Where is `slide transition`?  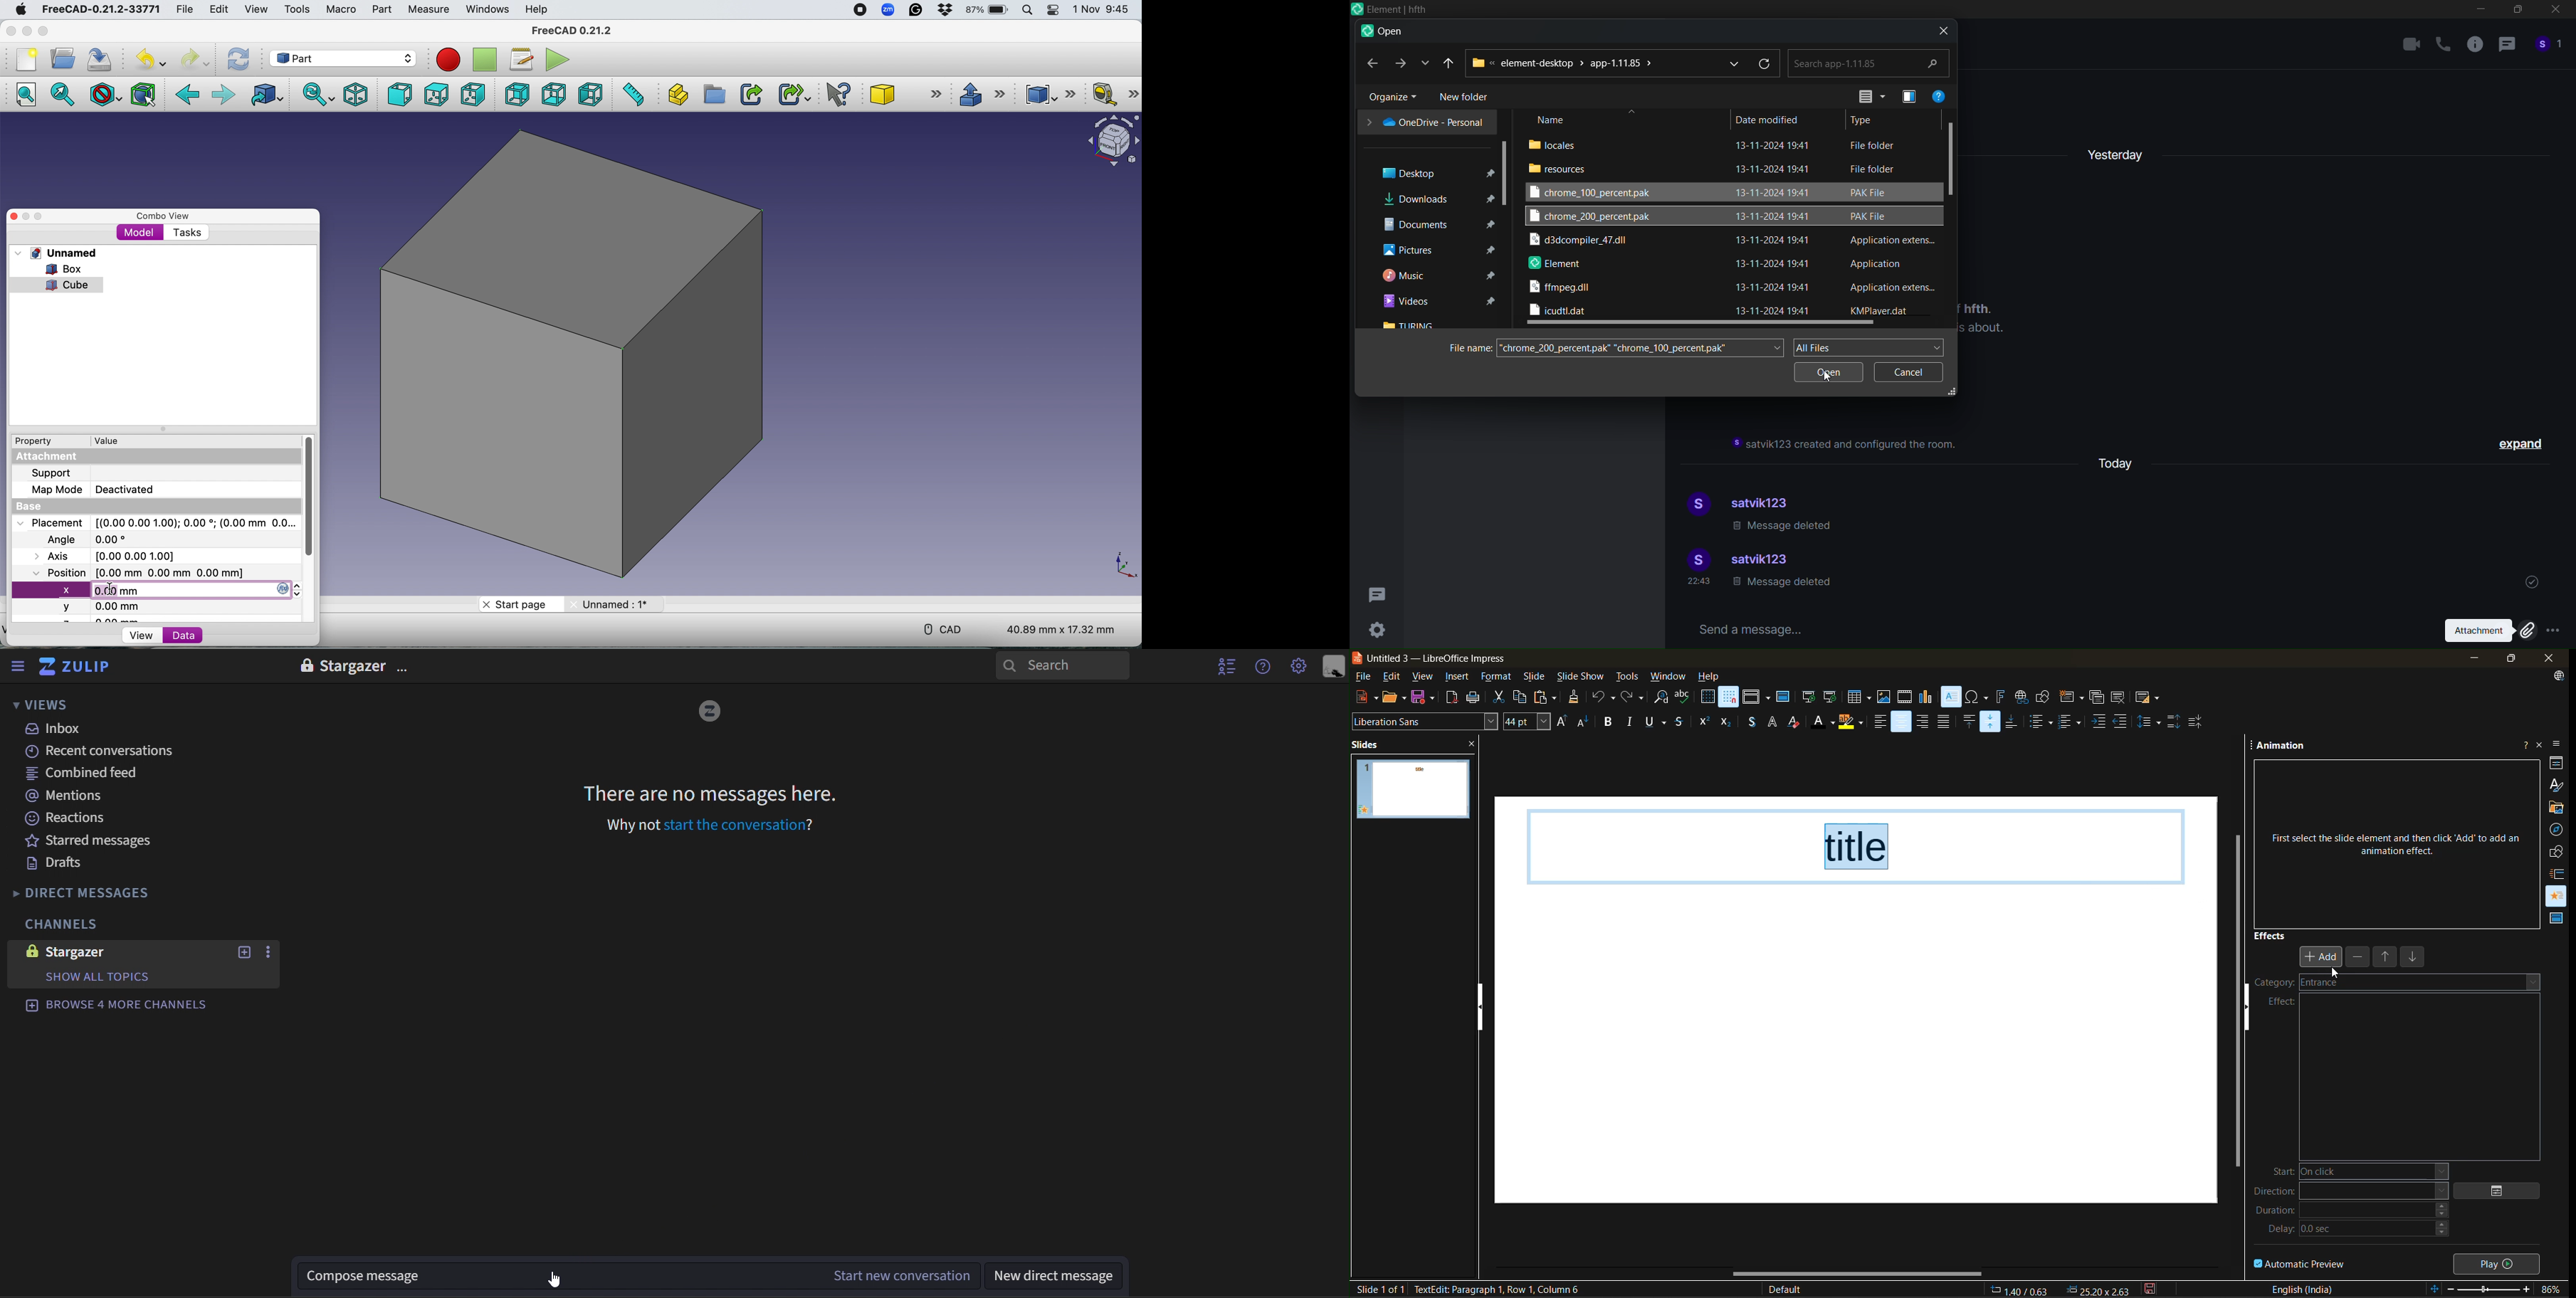 slide transition is located at coordinates (2558, 873).